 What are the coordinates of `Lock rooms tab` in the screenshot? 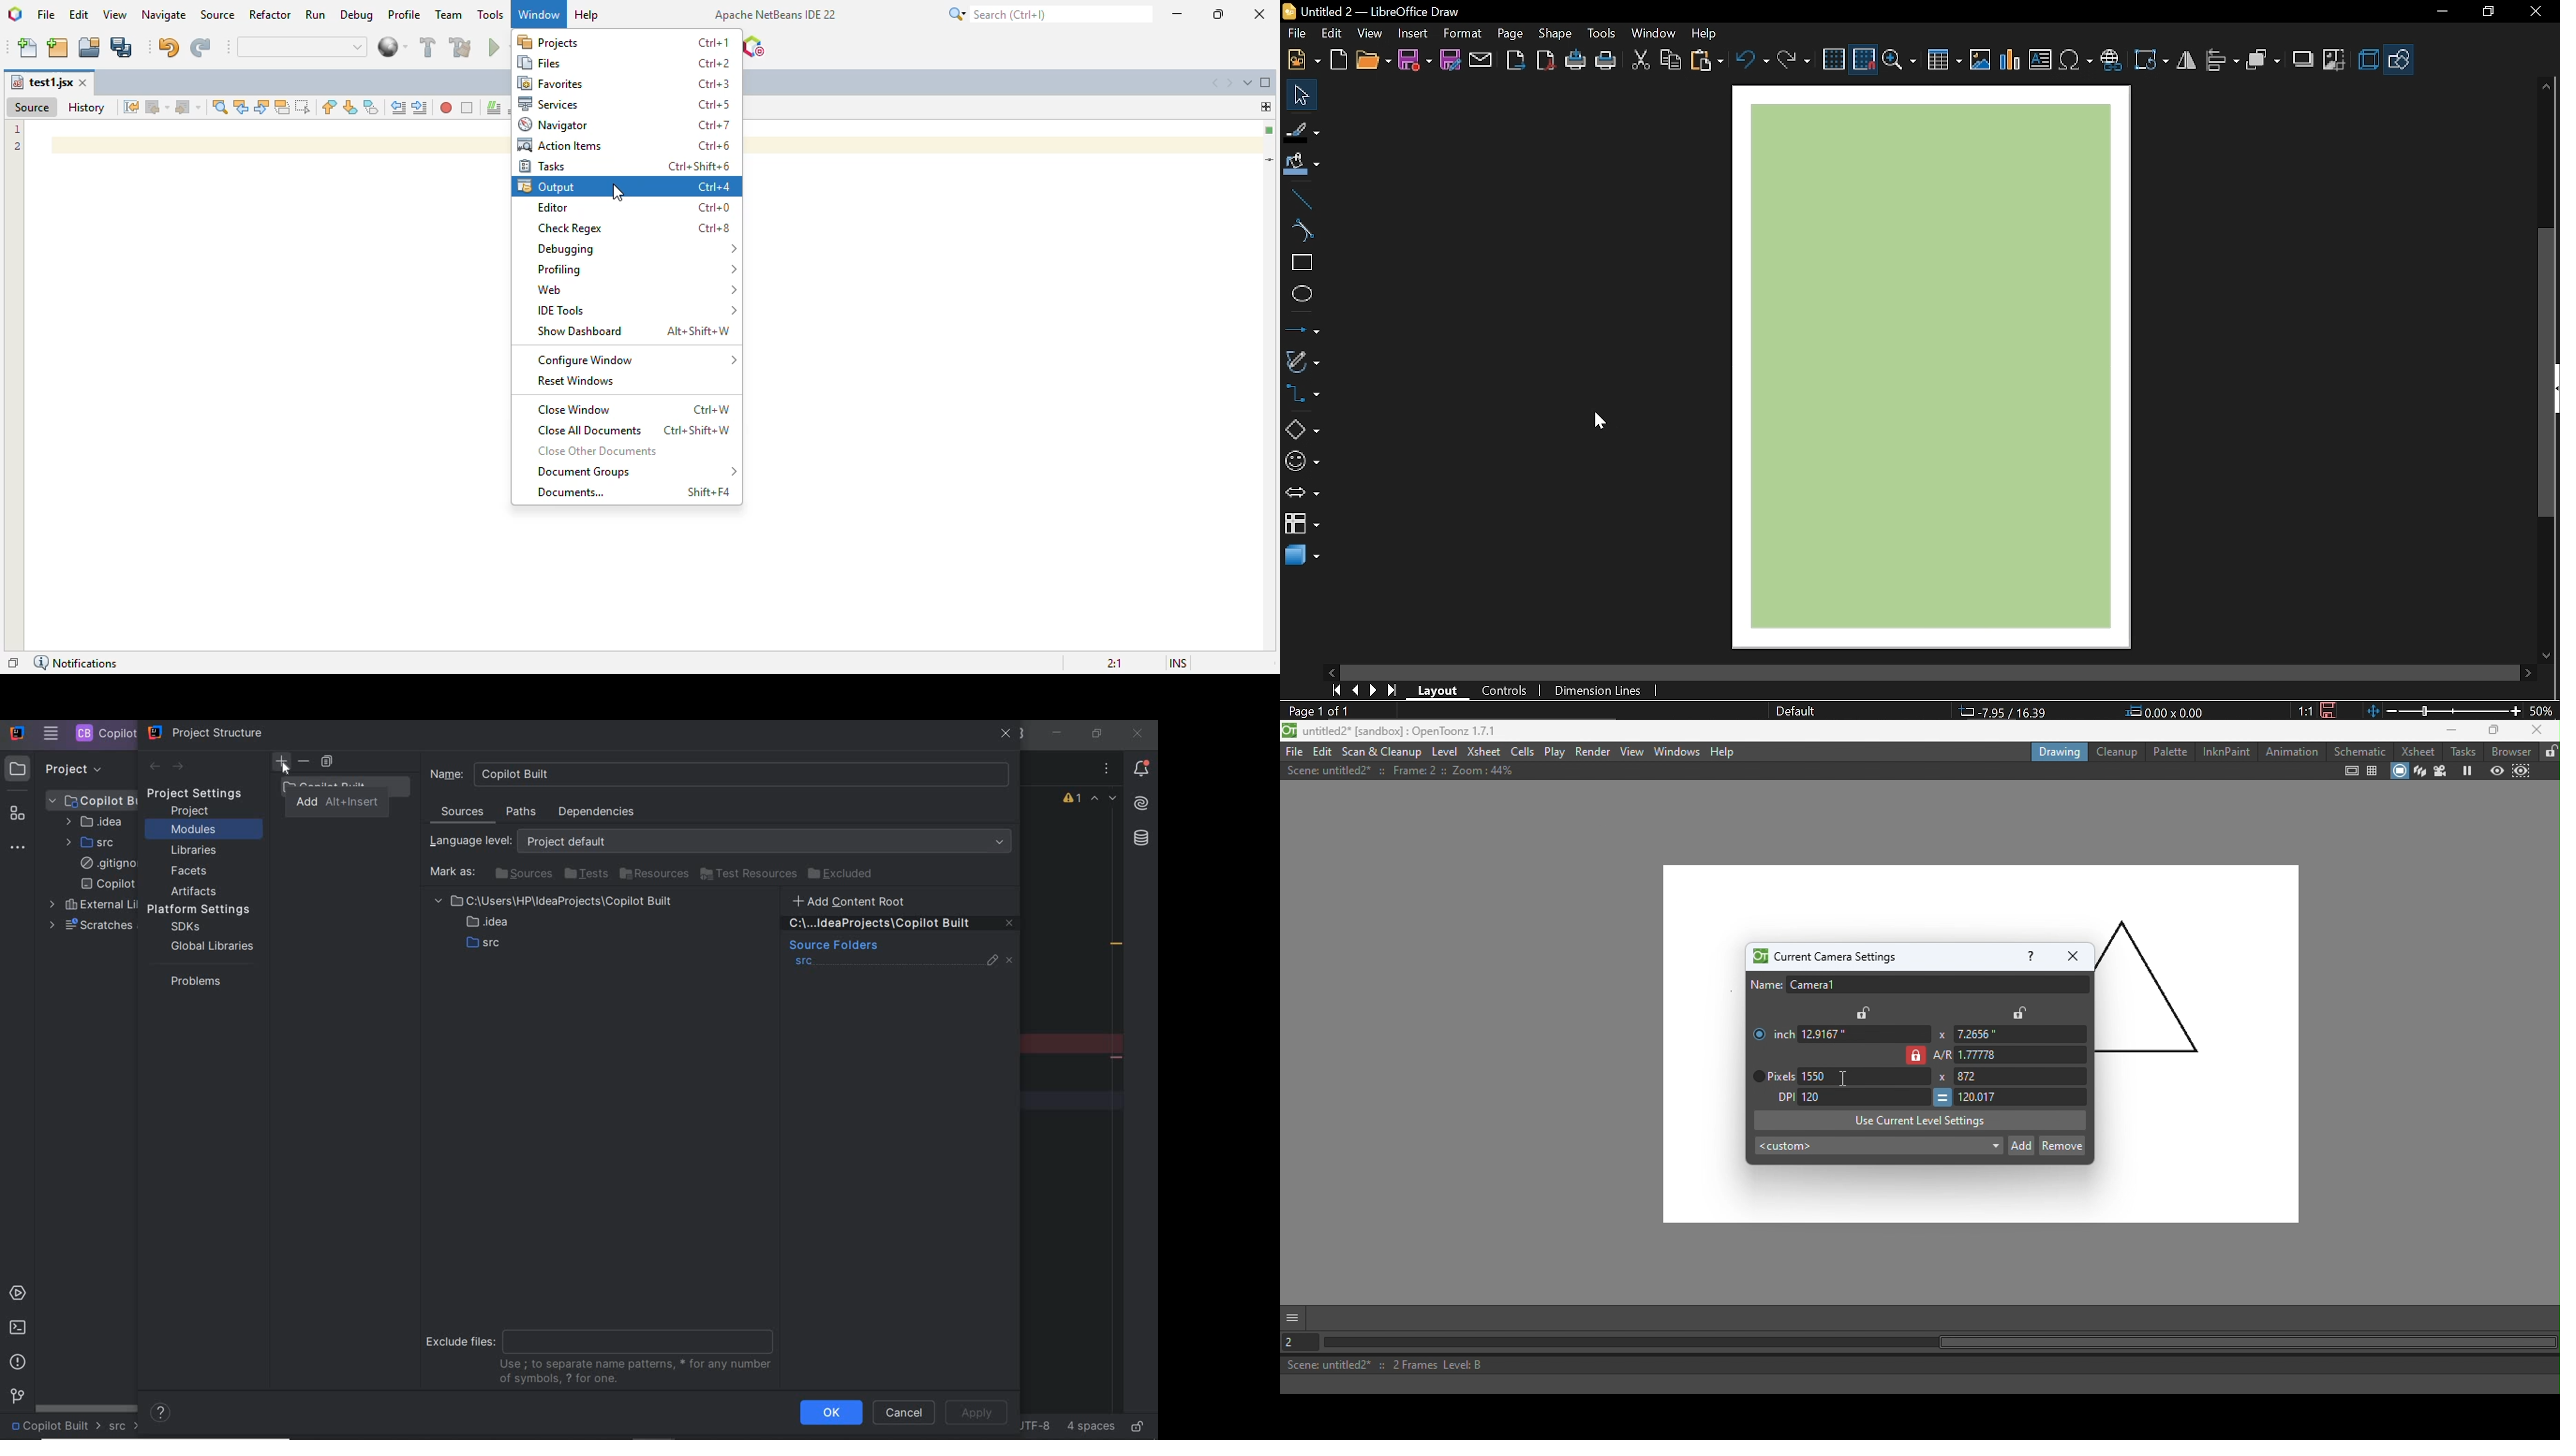 It's located at (2549, 752).